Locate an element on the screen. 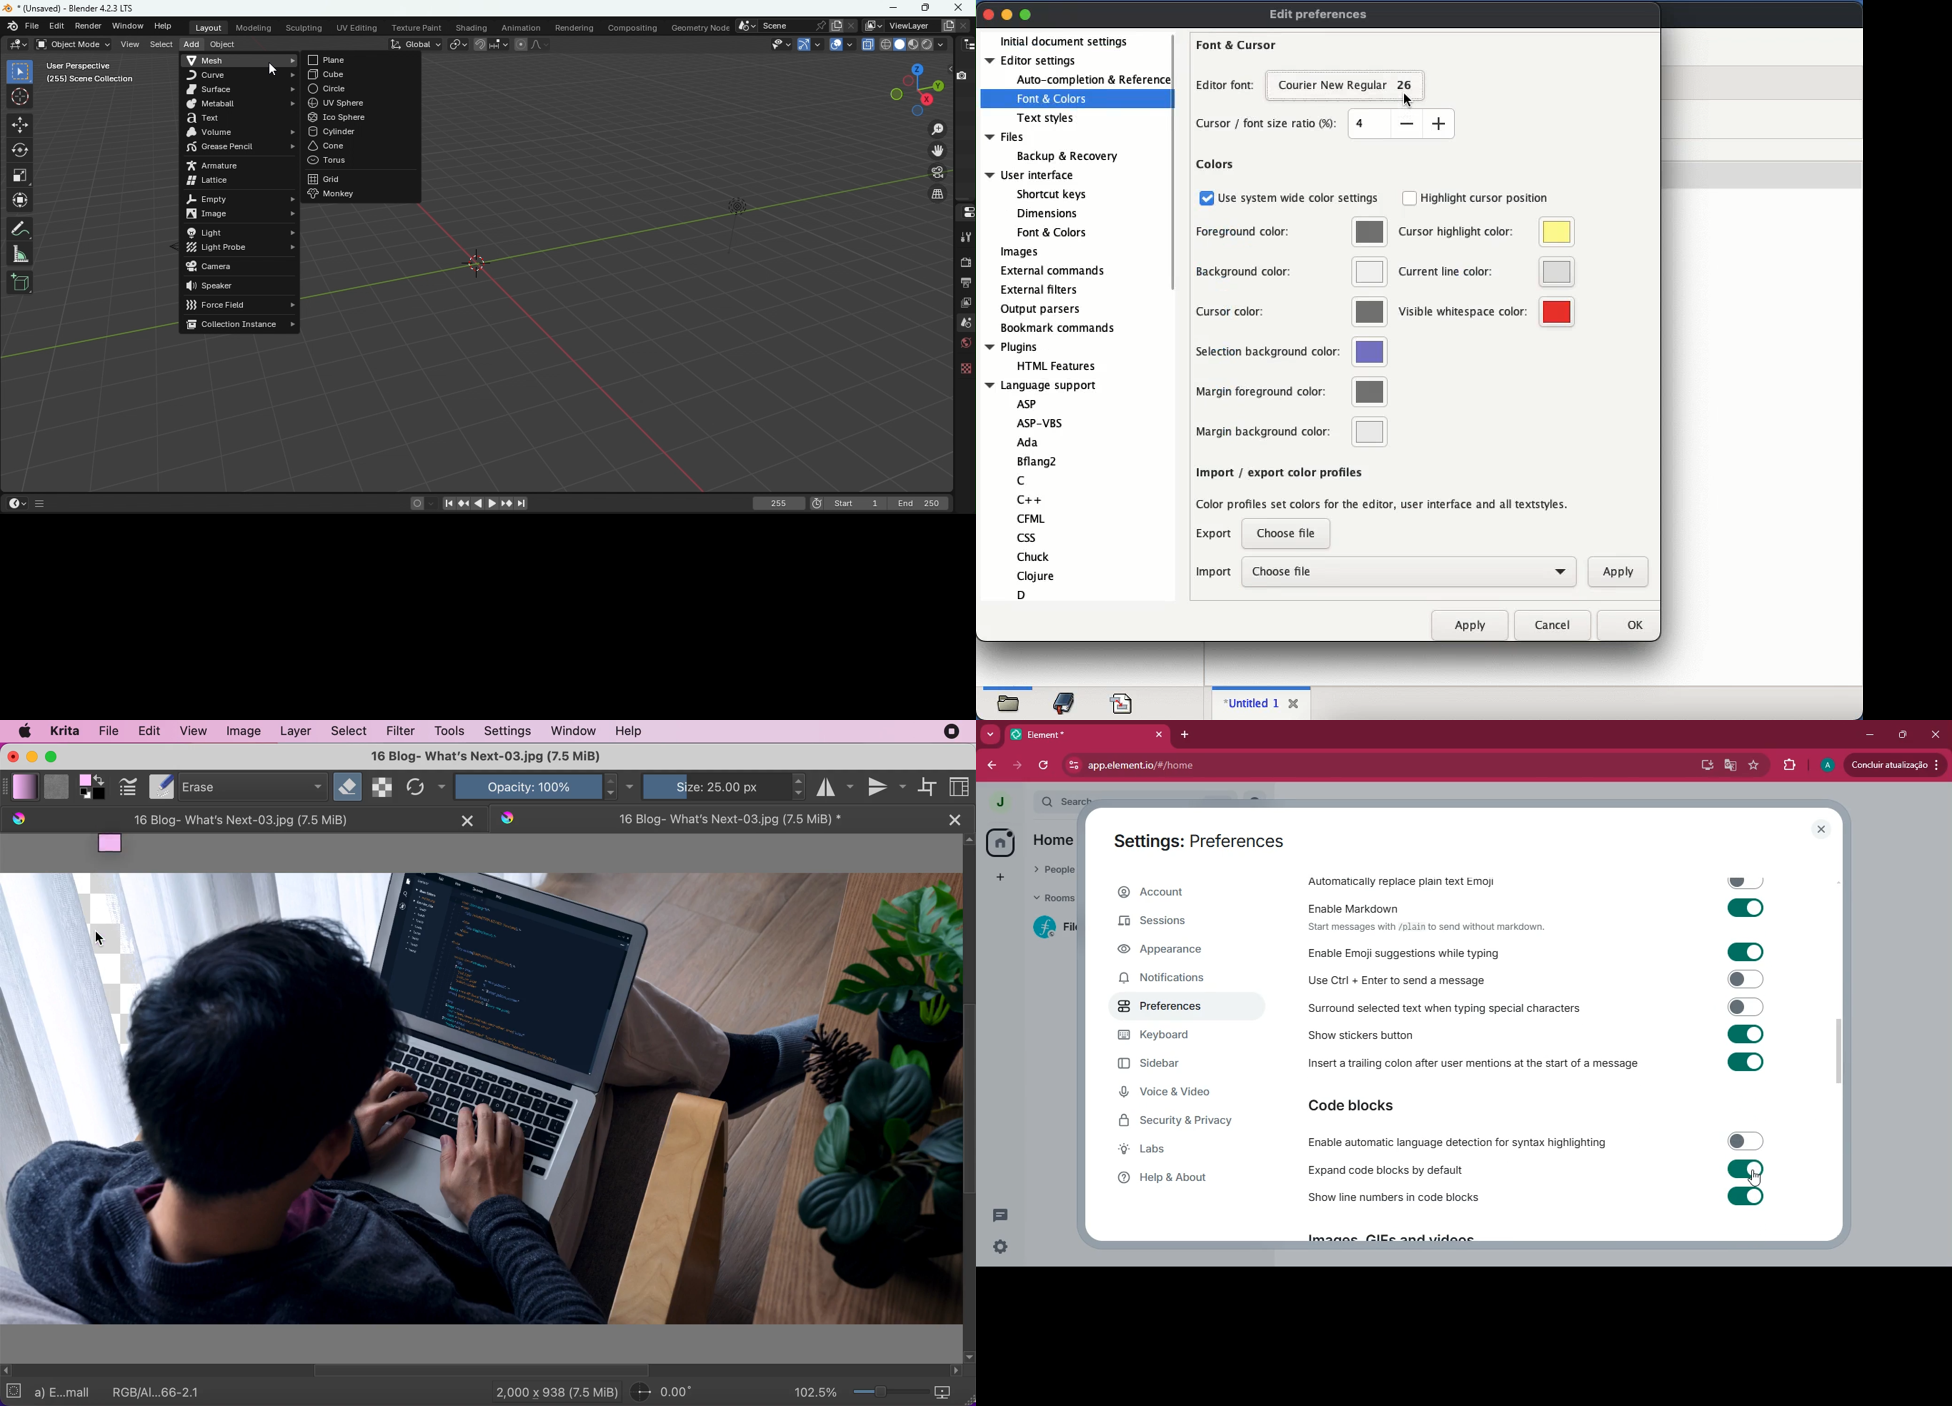  MAximize is located at coordinates (927, 9).